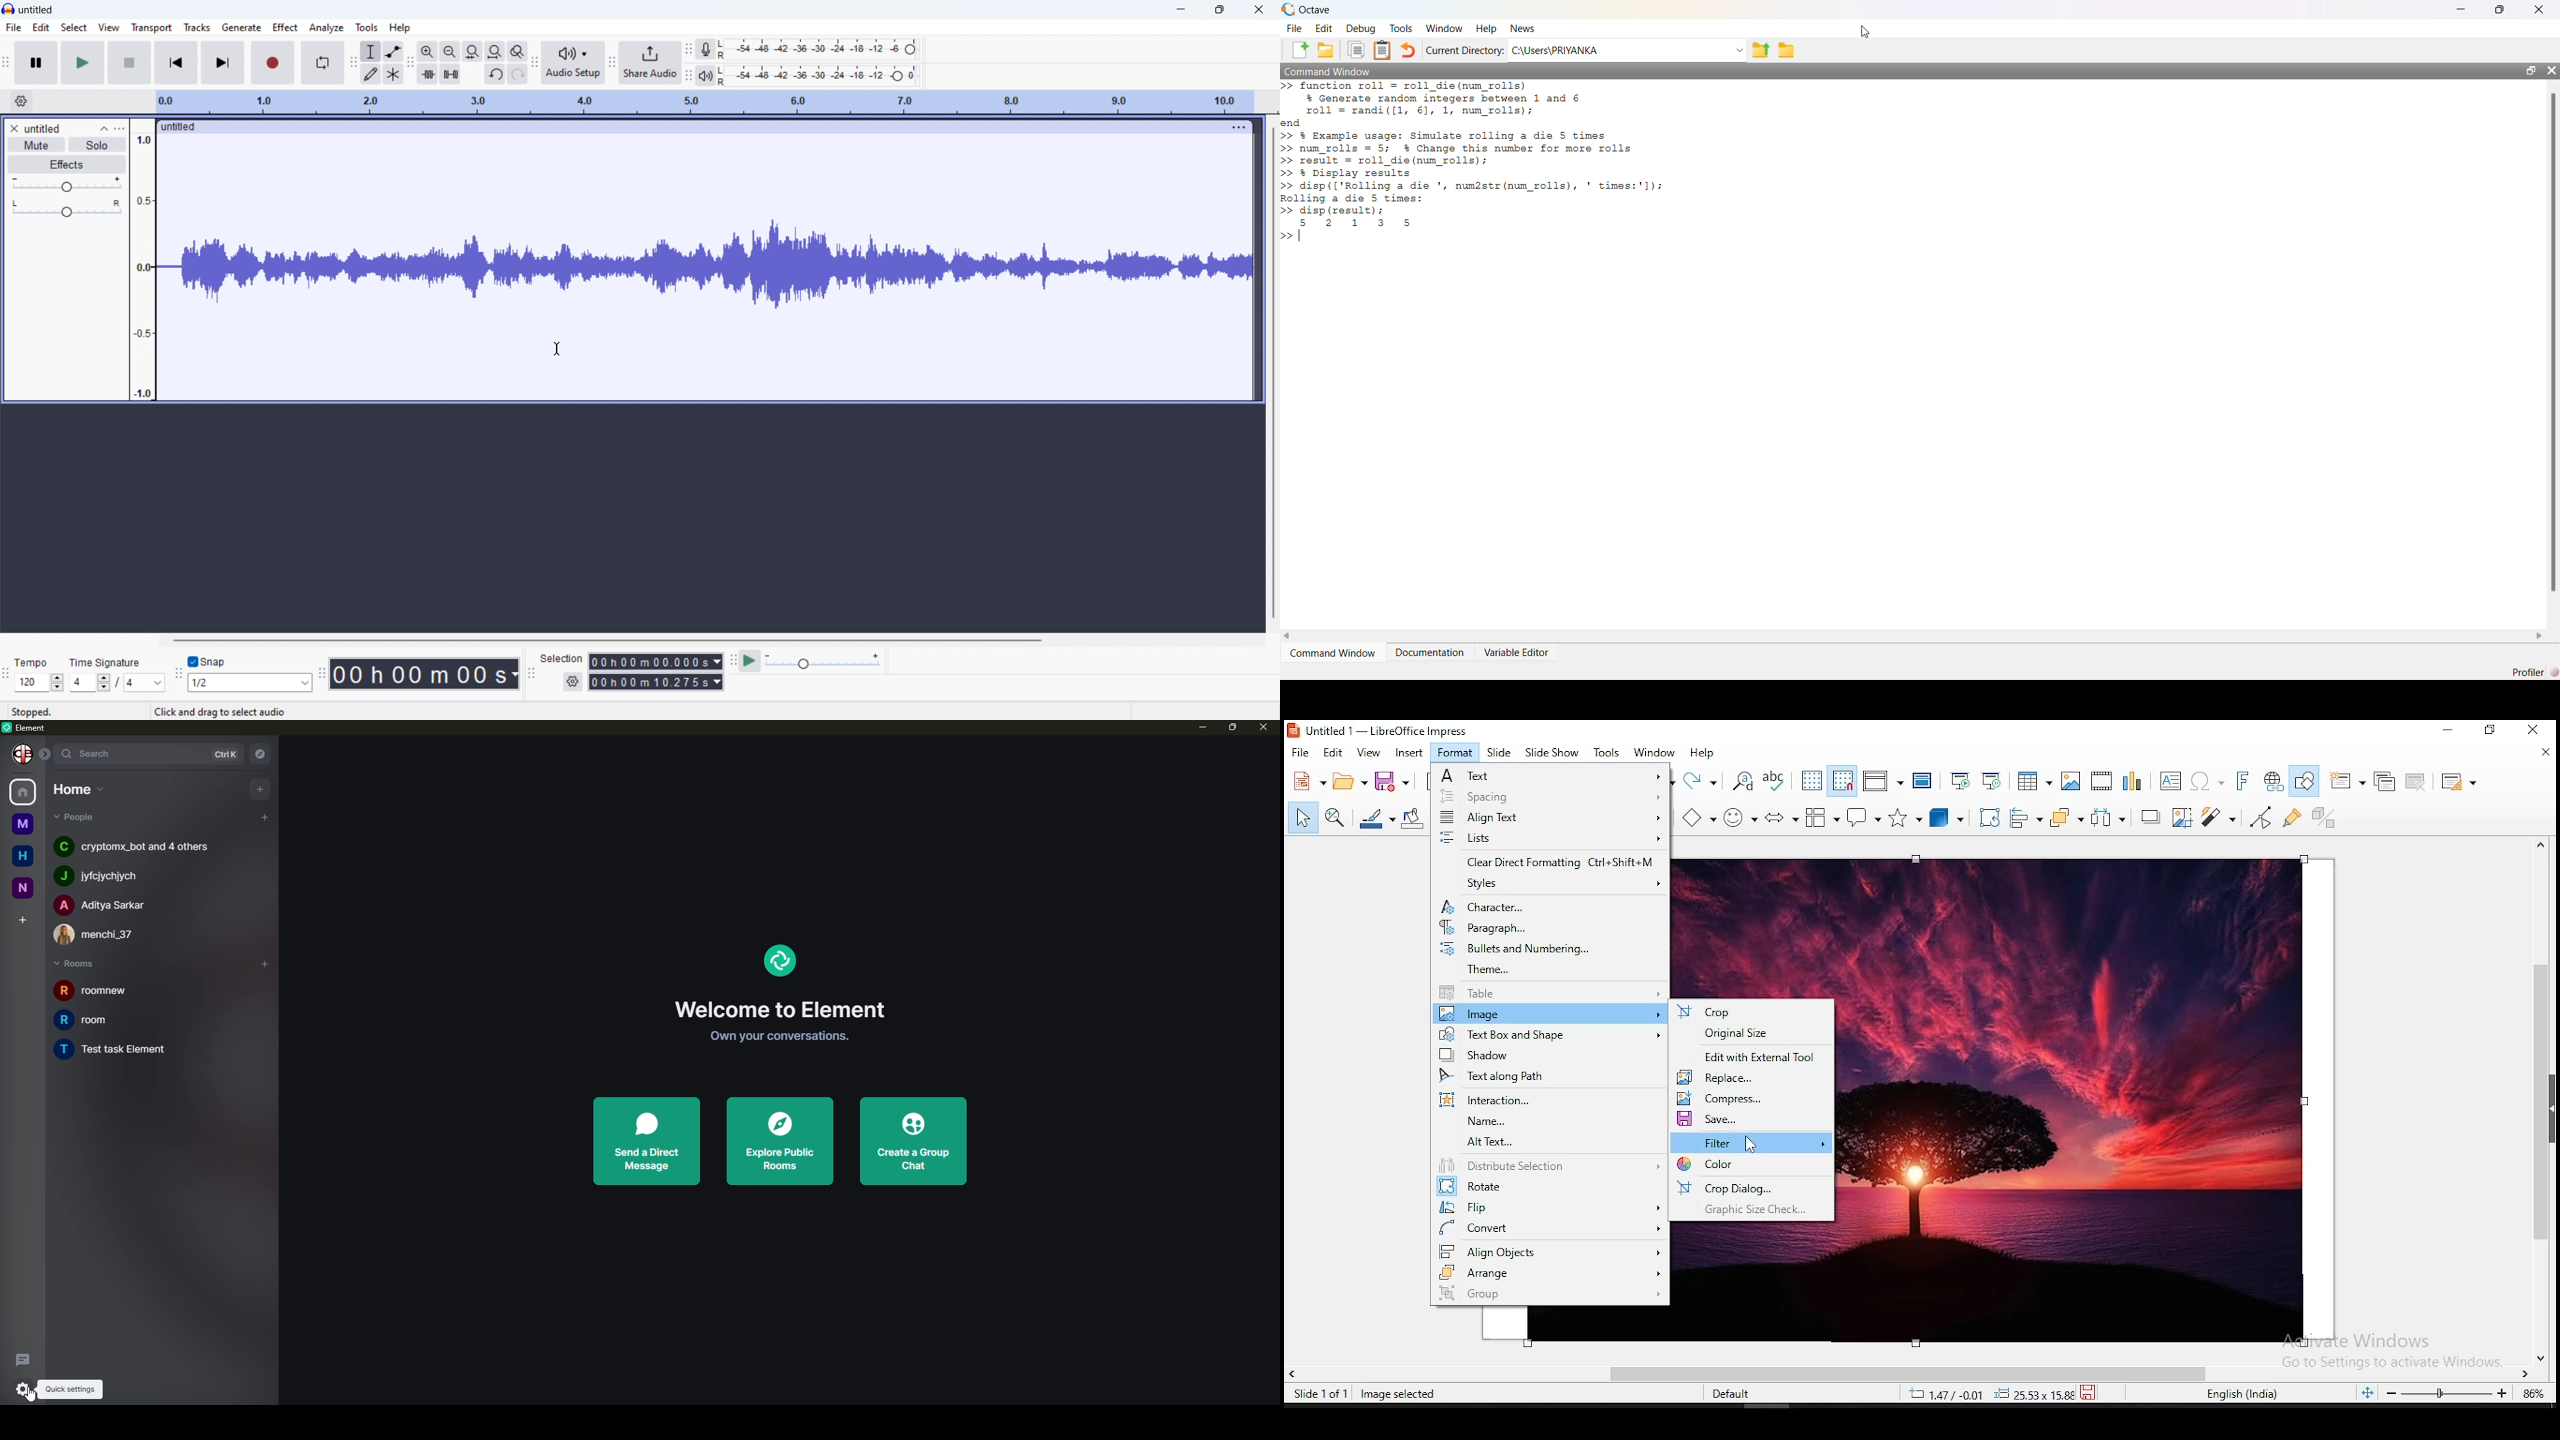 The width and height of the screenshot is (2576, 1456). Describe the element at coordinates (450, 74) in the screenshot. I see `silence audio selection` at that location.